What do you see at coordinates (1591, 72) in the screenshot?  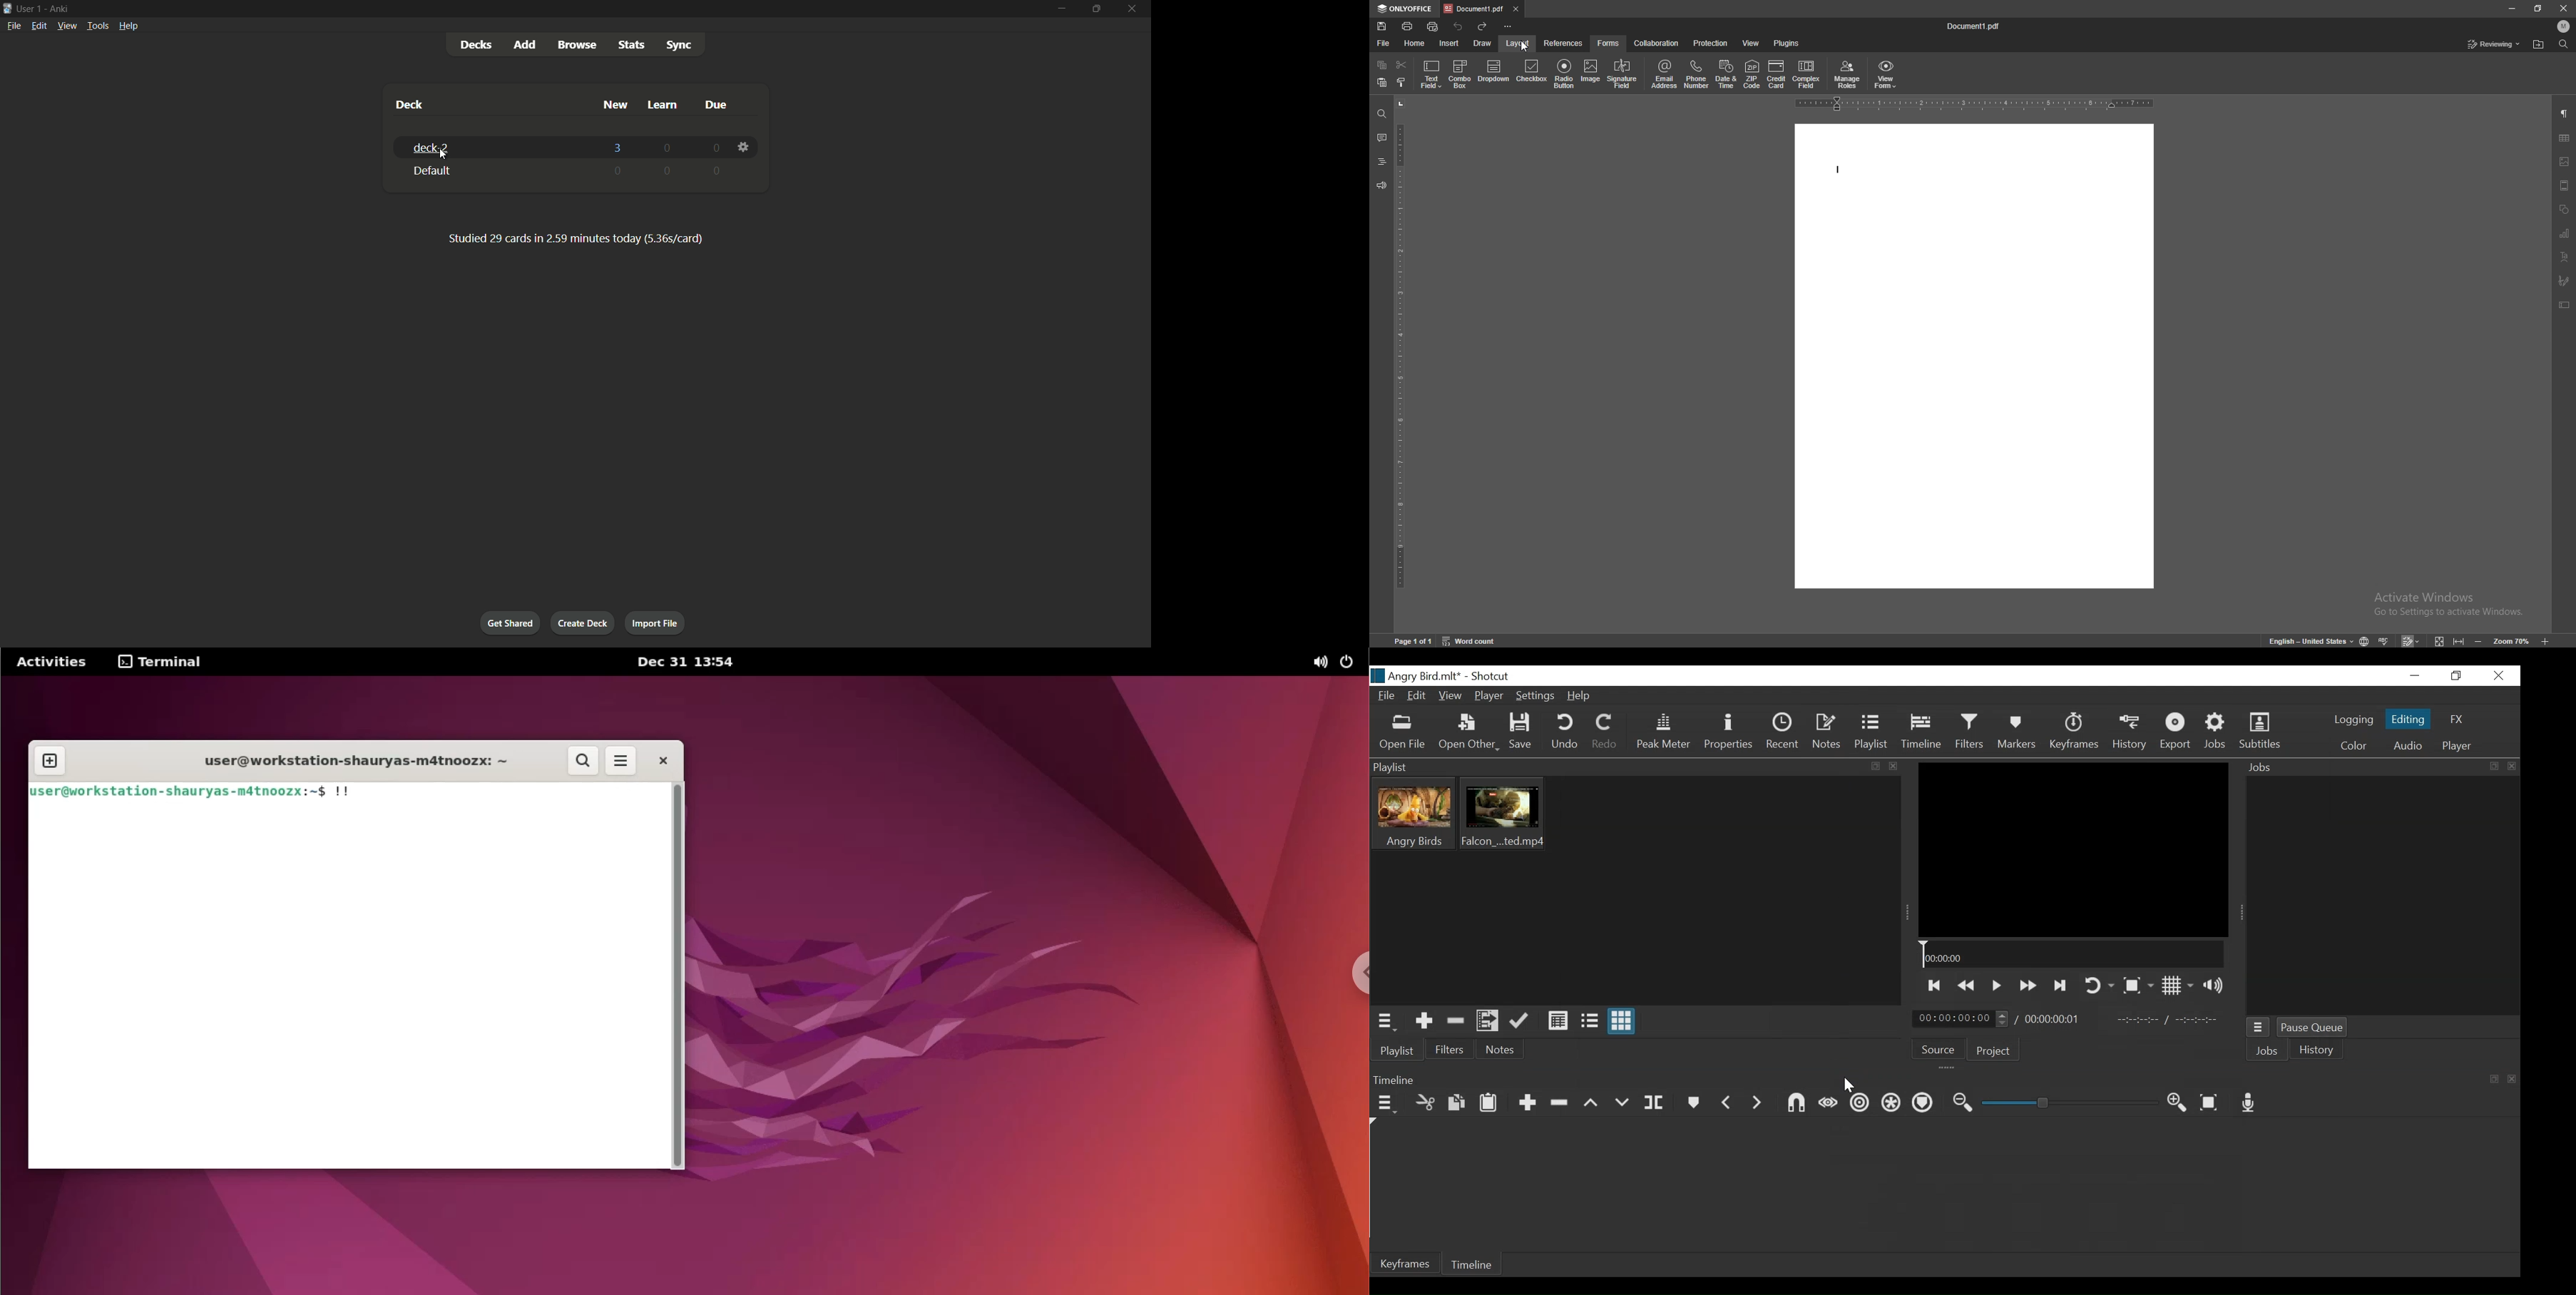 I see `image` at bounding box center [1591, 72].